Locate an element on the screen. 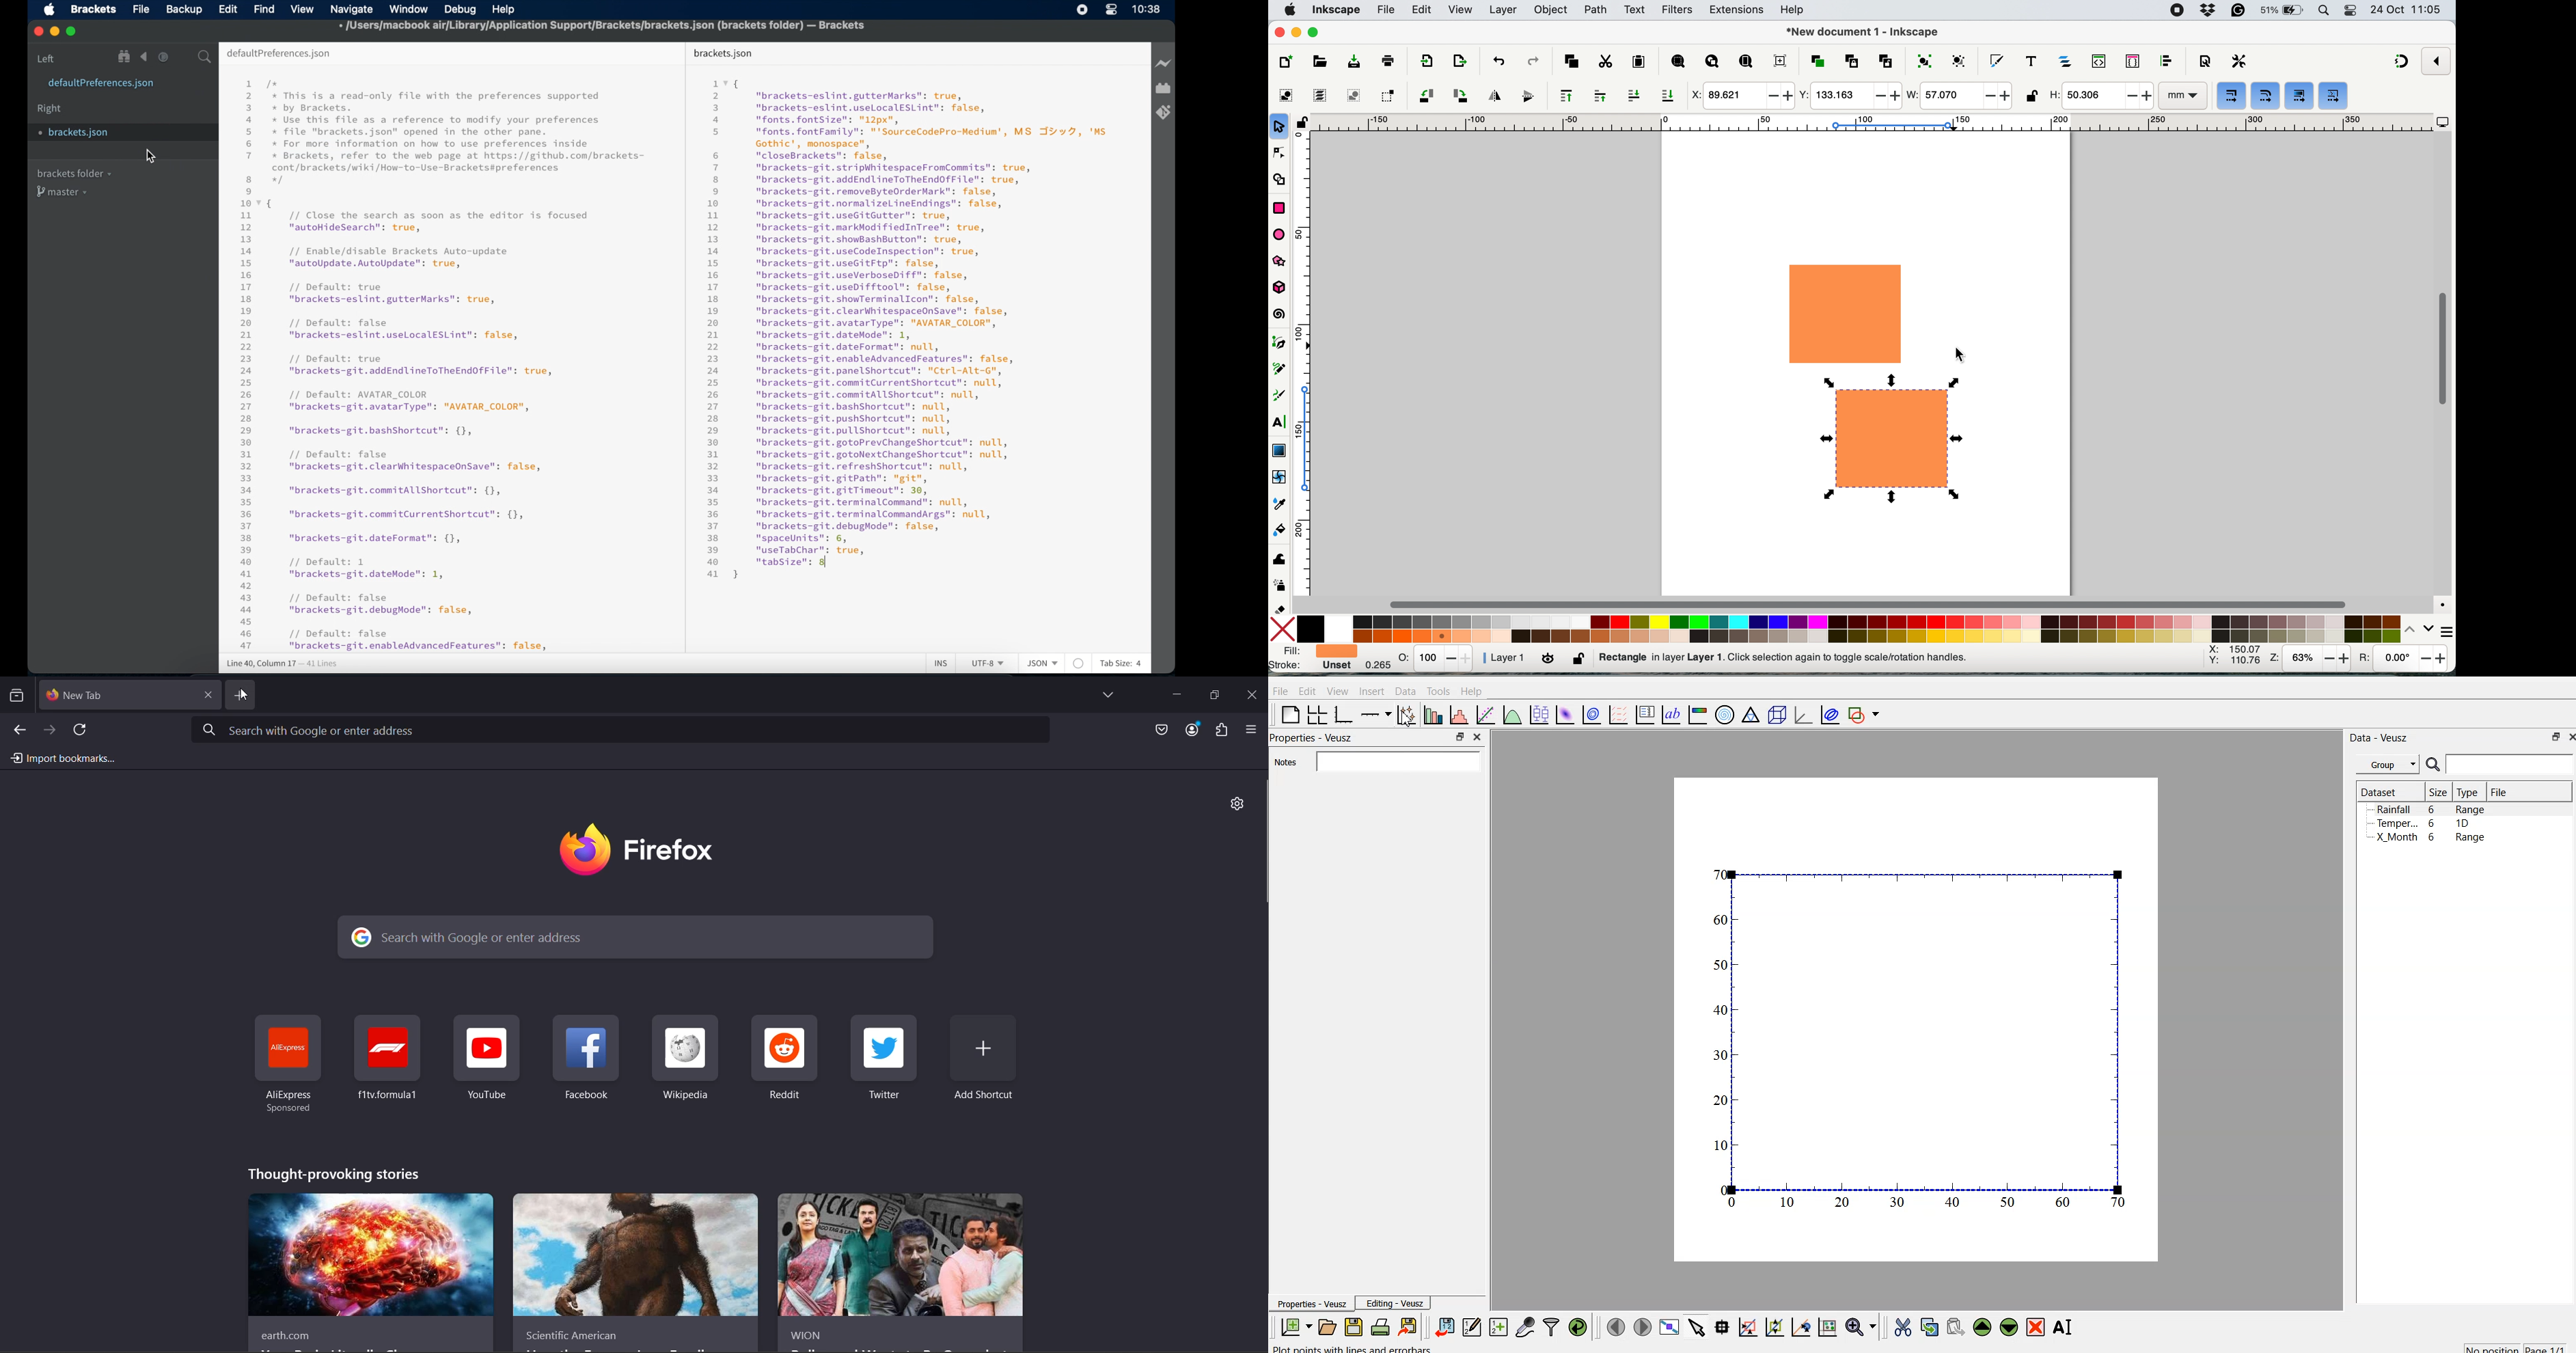 This screenshot has height=1372, width=2576. maximise is located at coordinates (1316, 31).